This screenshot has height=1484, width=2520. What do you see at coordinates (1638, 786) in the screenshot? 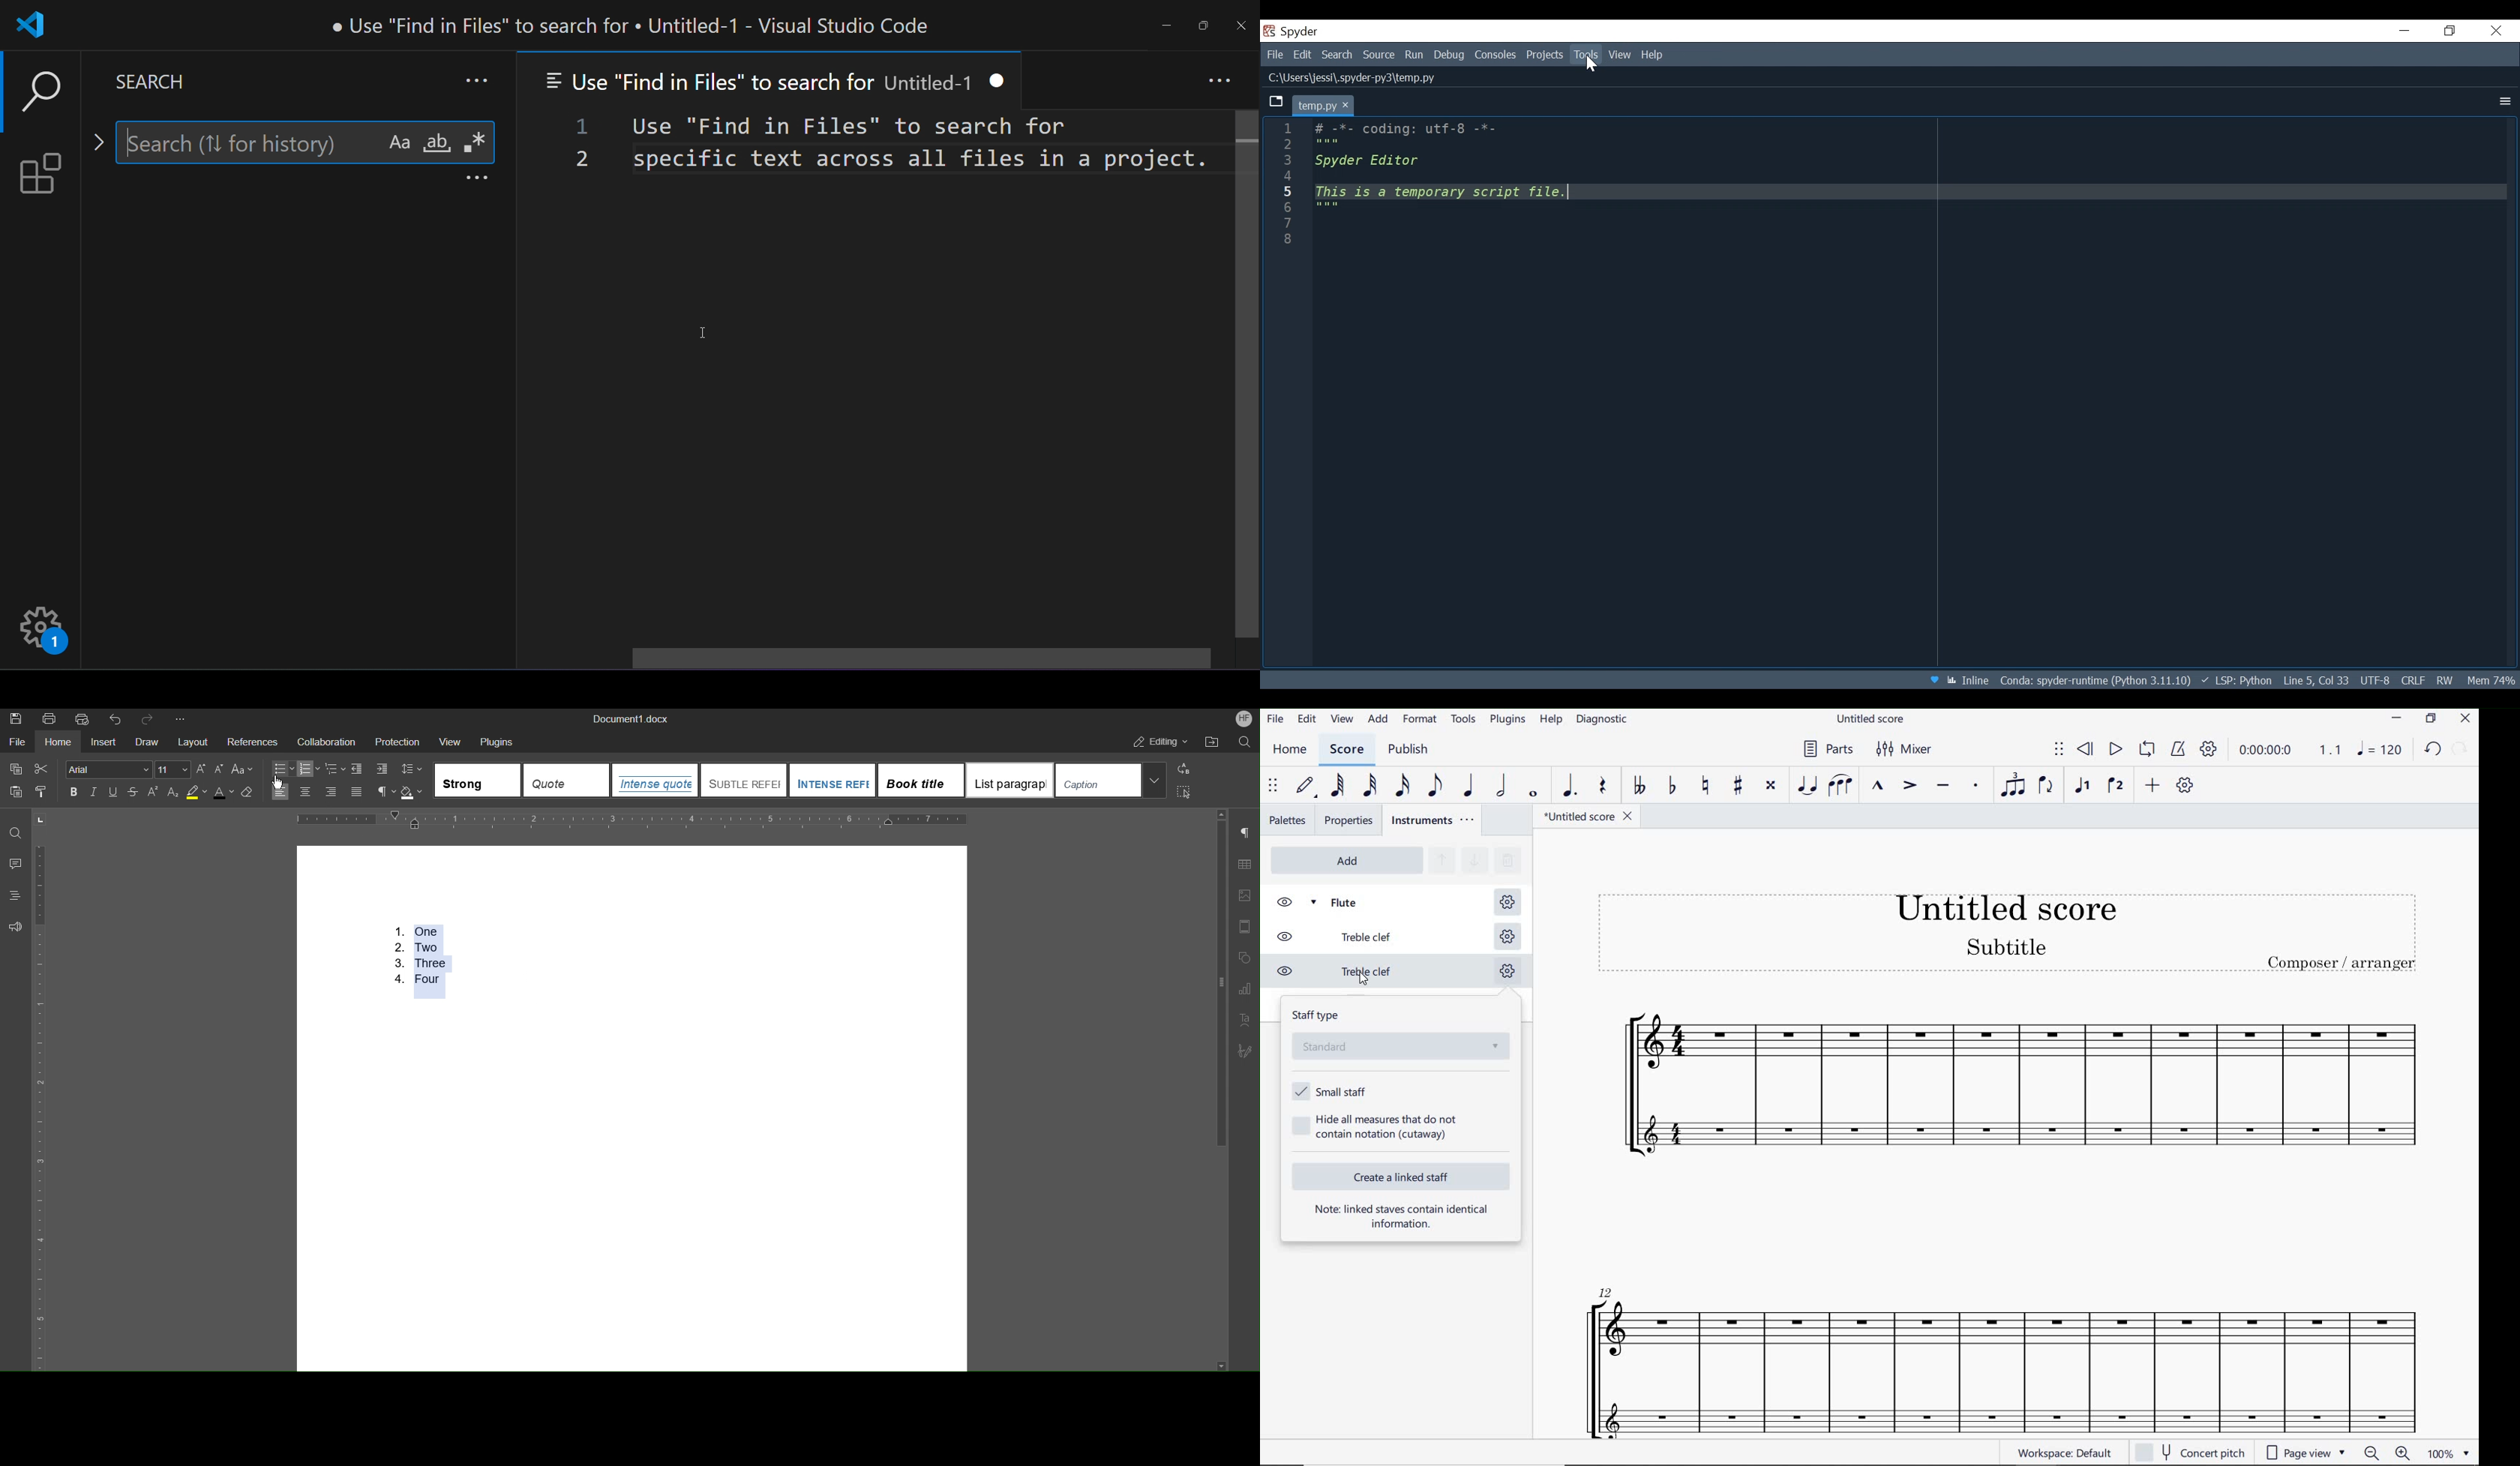
I see `TOGGLE DOUBLE-FLAT` at bounding box center [1638, 786].